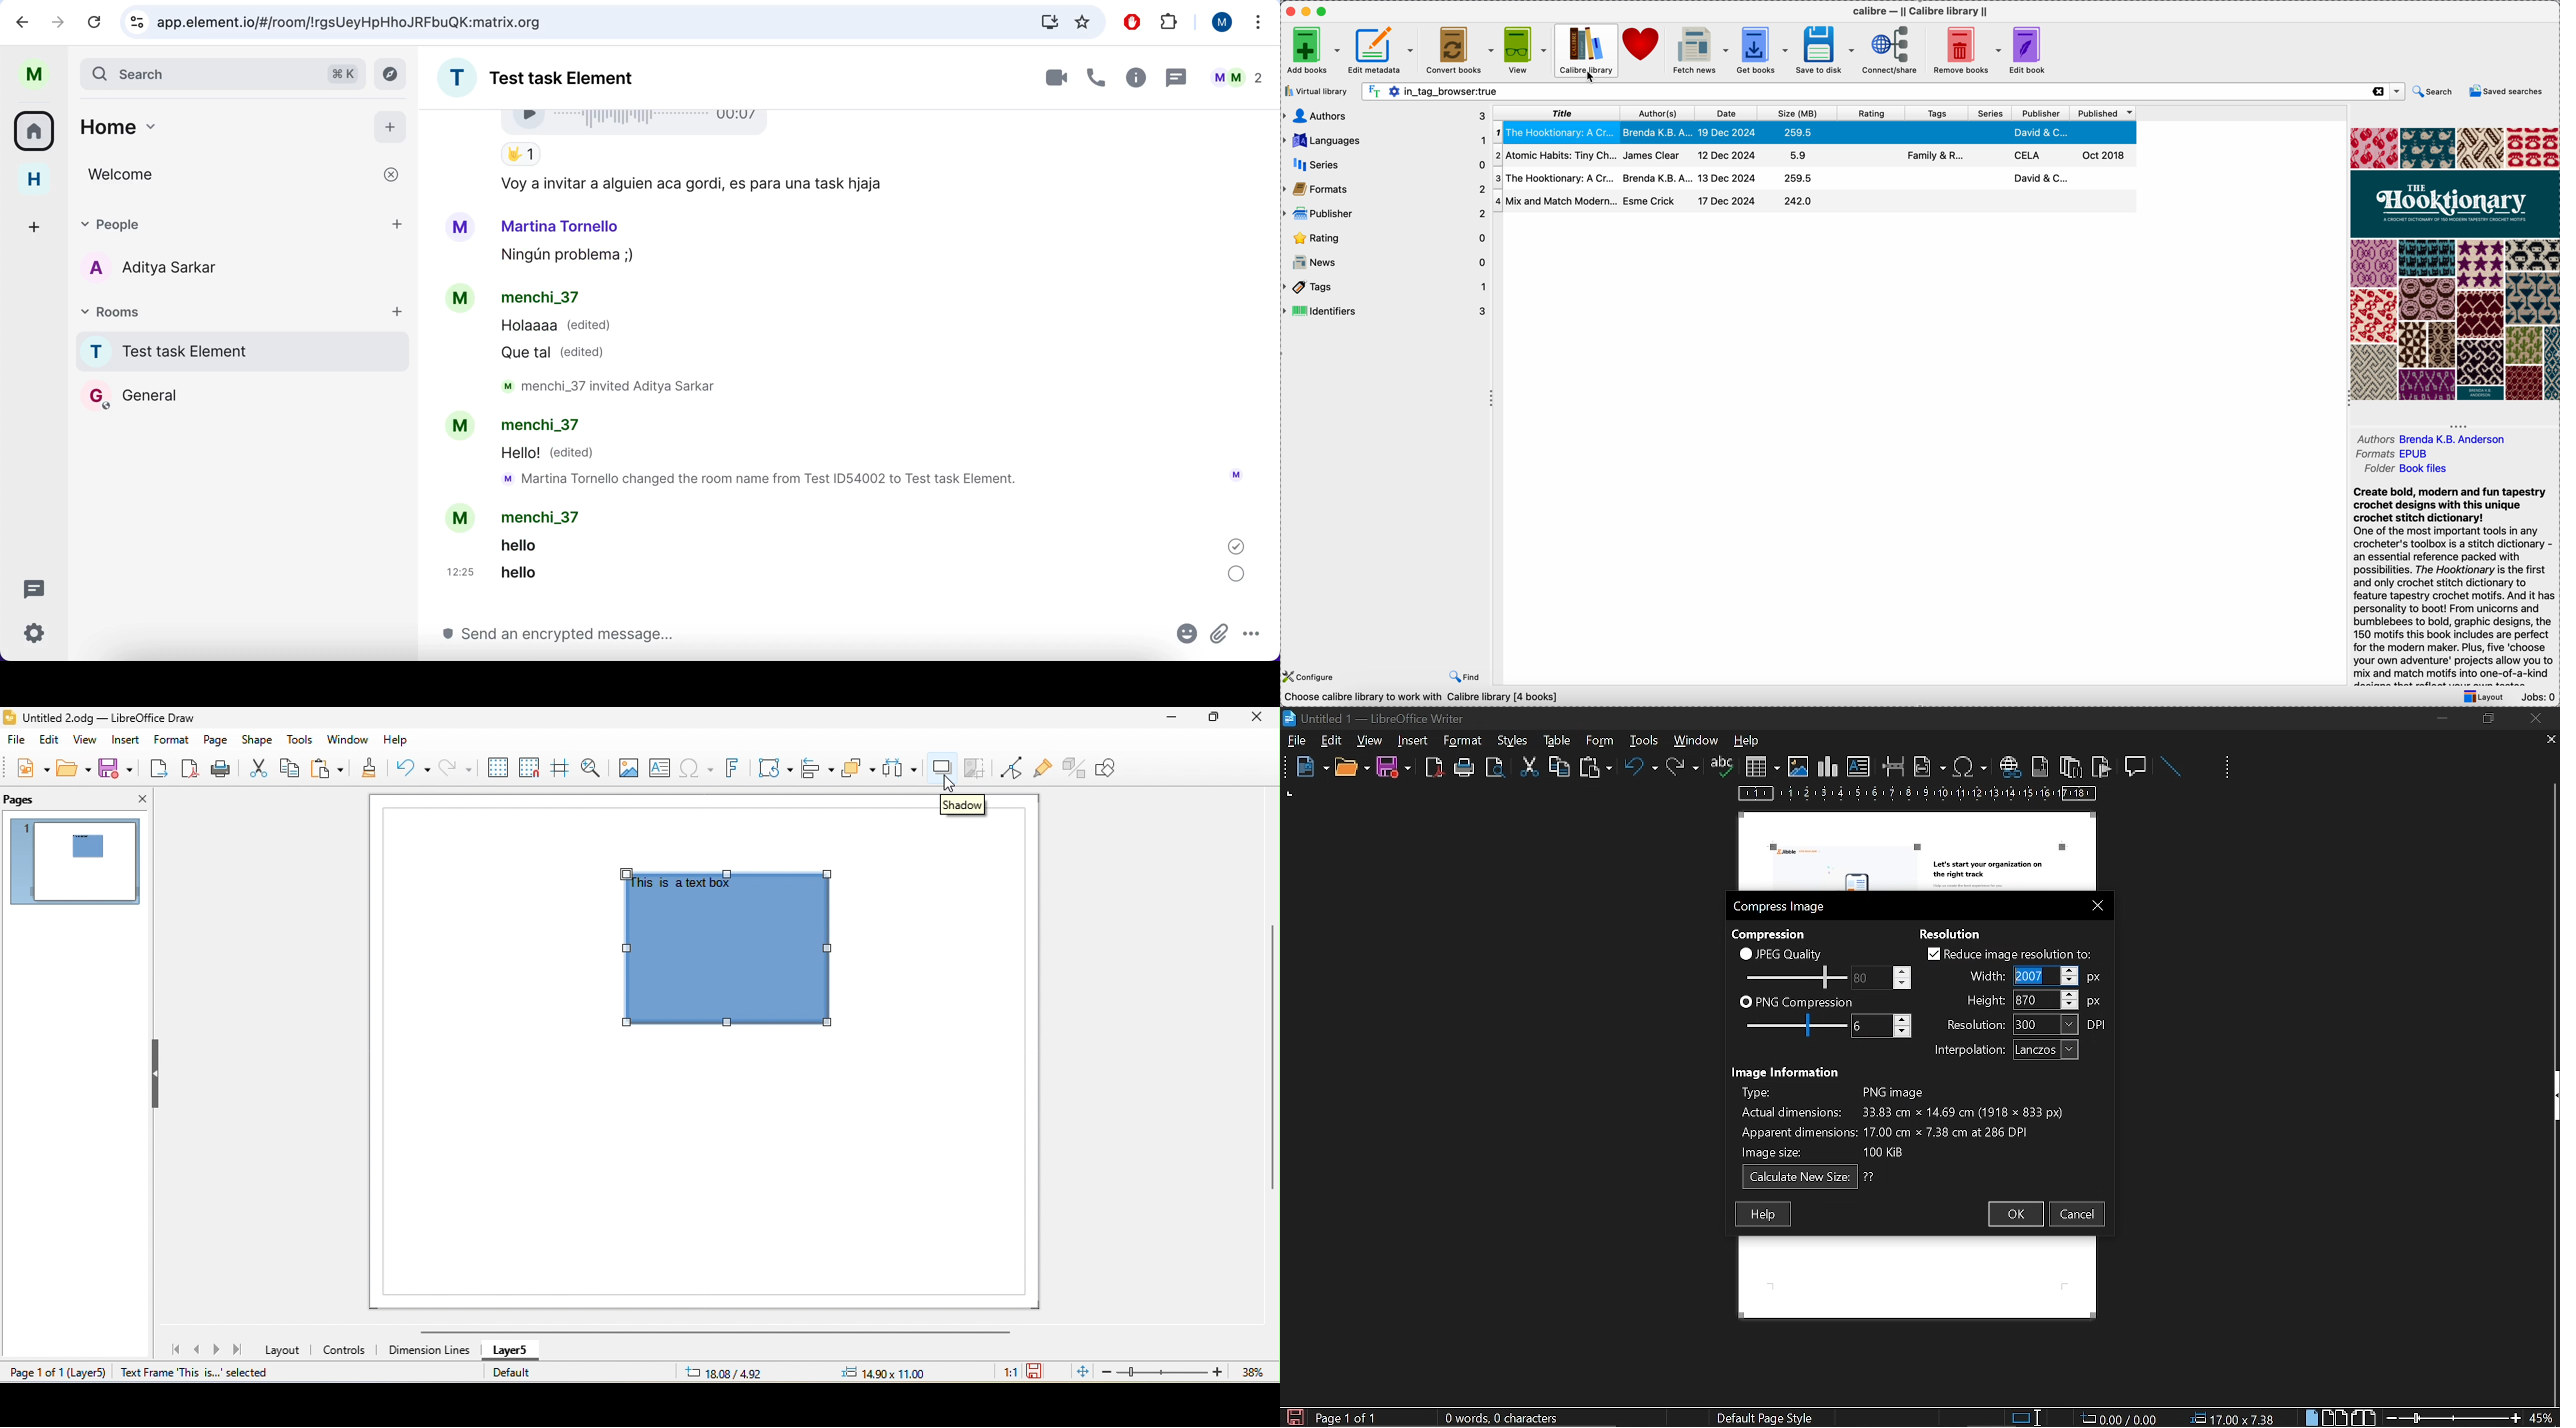 Image resolution: width=2576 pixels, height=1428 pixels. Describe the element at coordinates (1509, 1418) in the screenshot. I see `word count` at that location.